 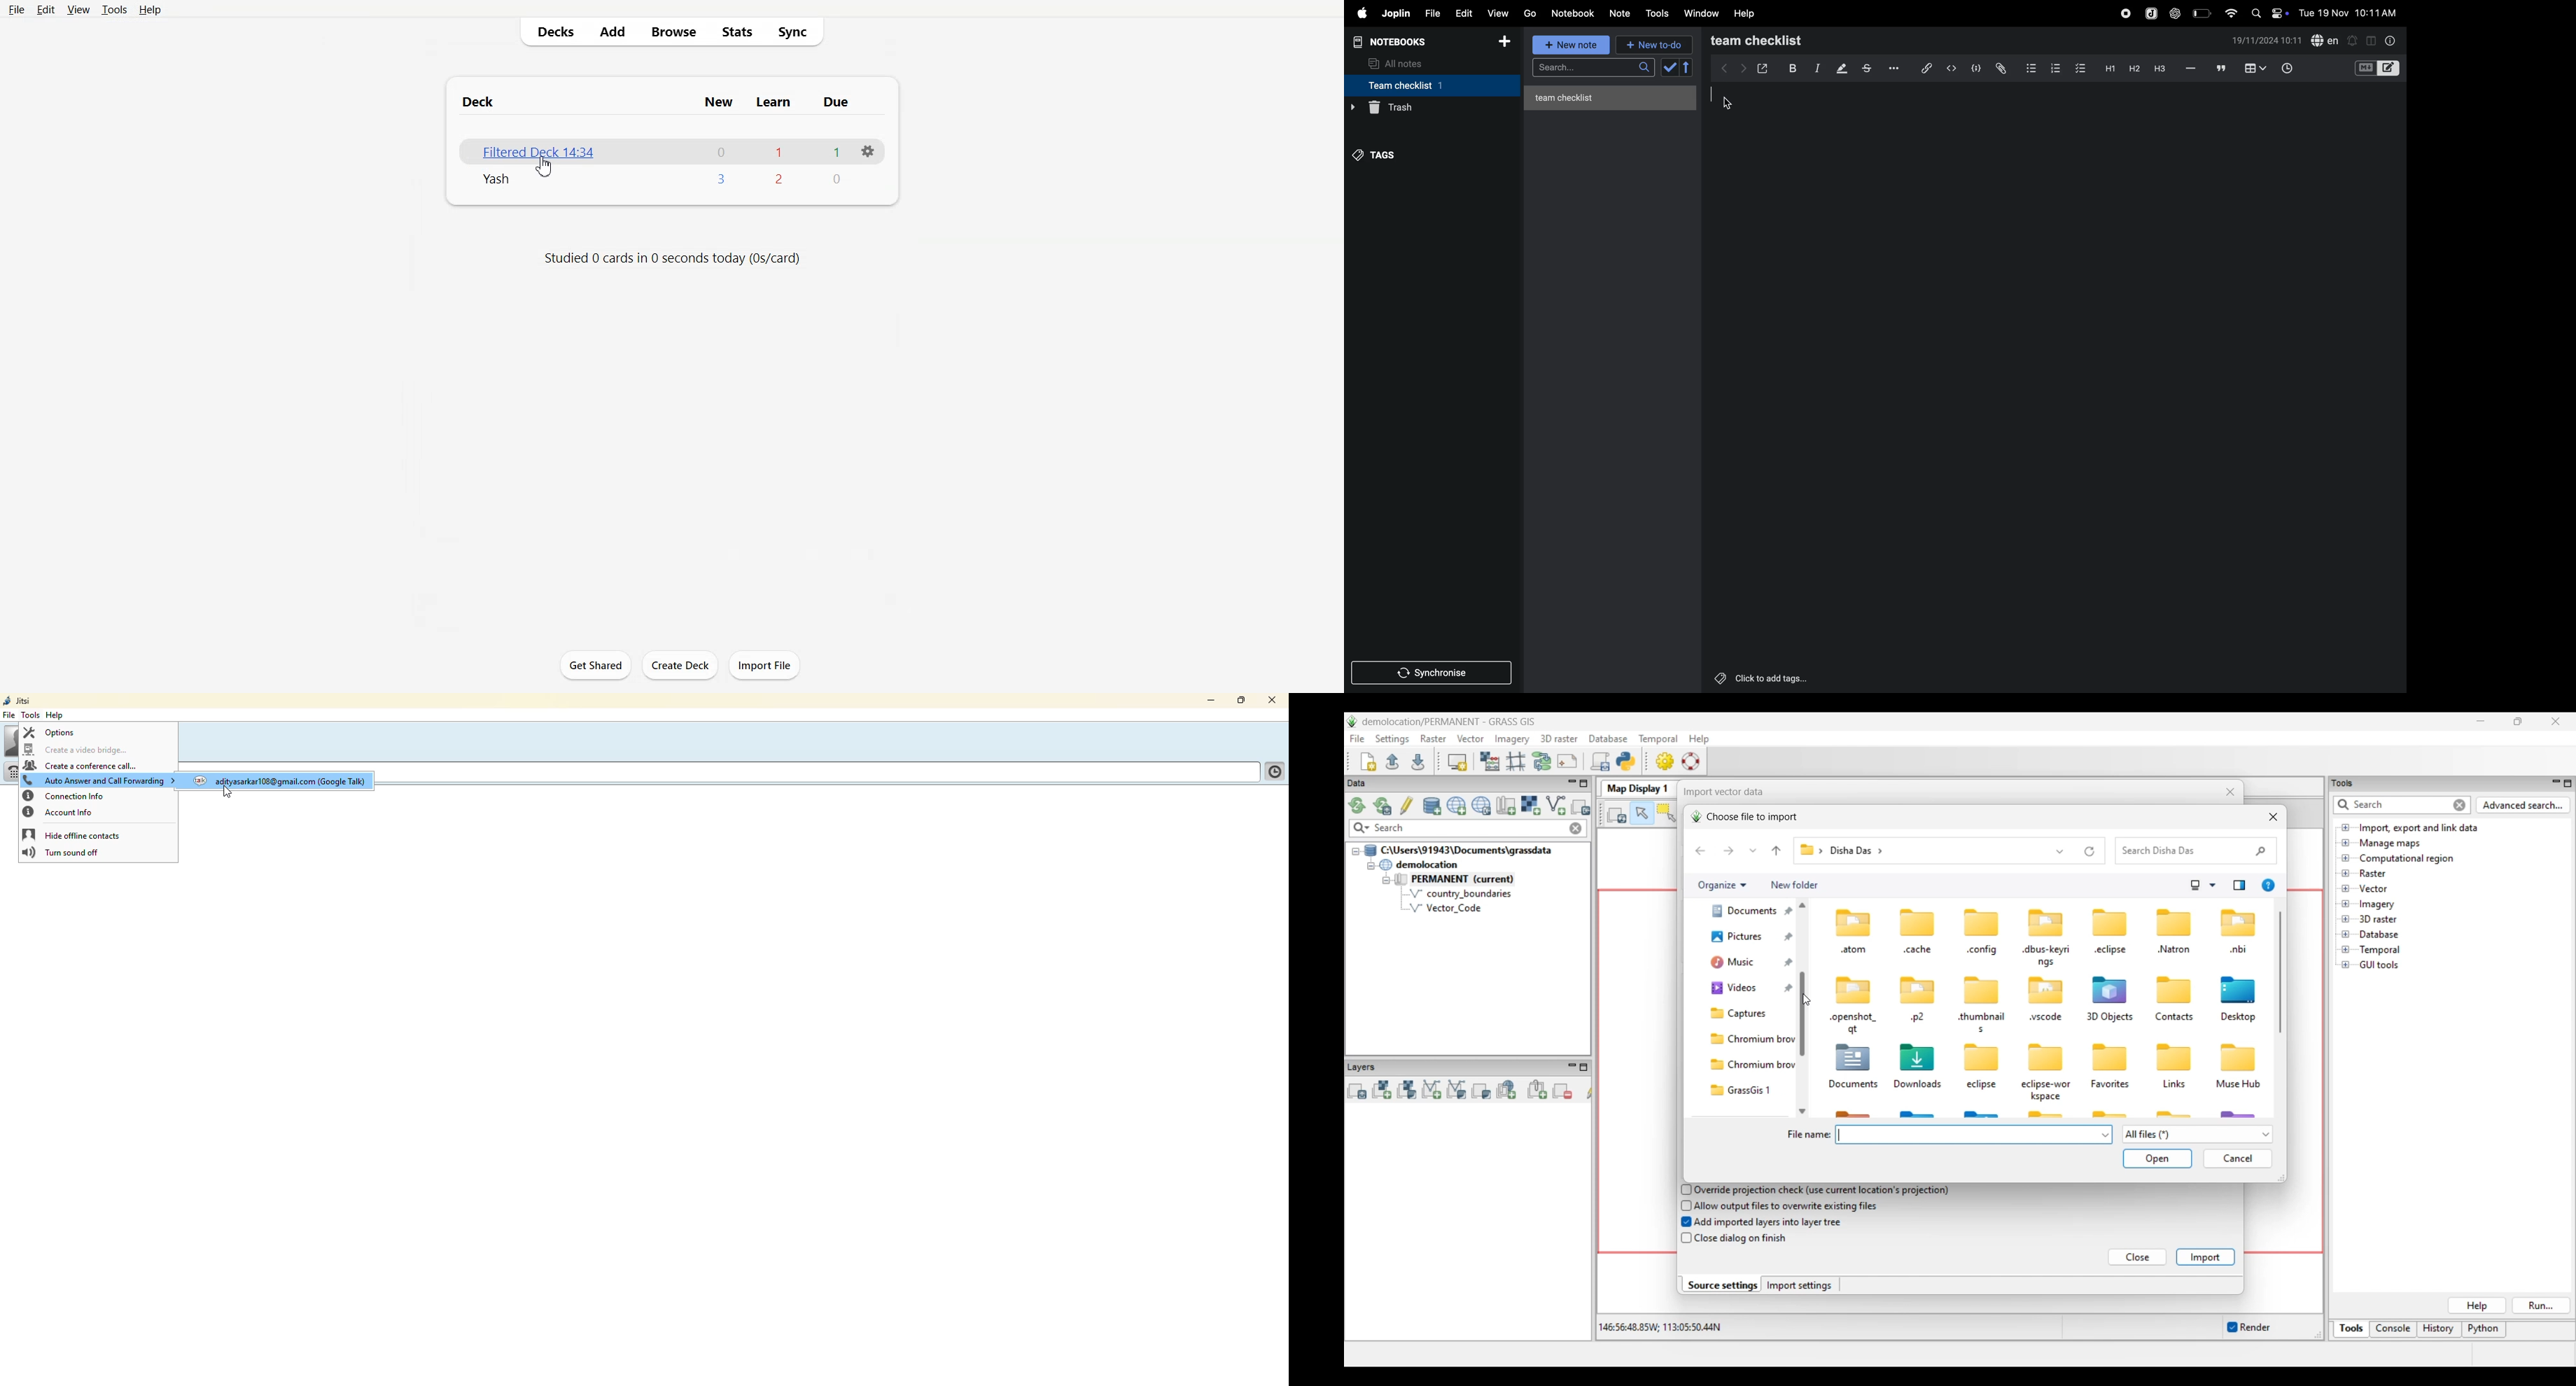 I want to click on hyperlink, so click(x=1923, y=67).